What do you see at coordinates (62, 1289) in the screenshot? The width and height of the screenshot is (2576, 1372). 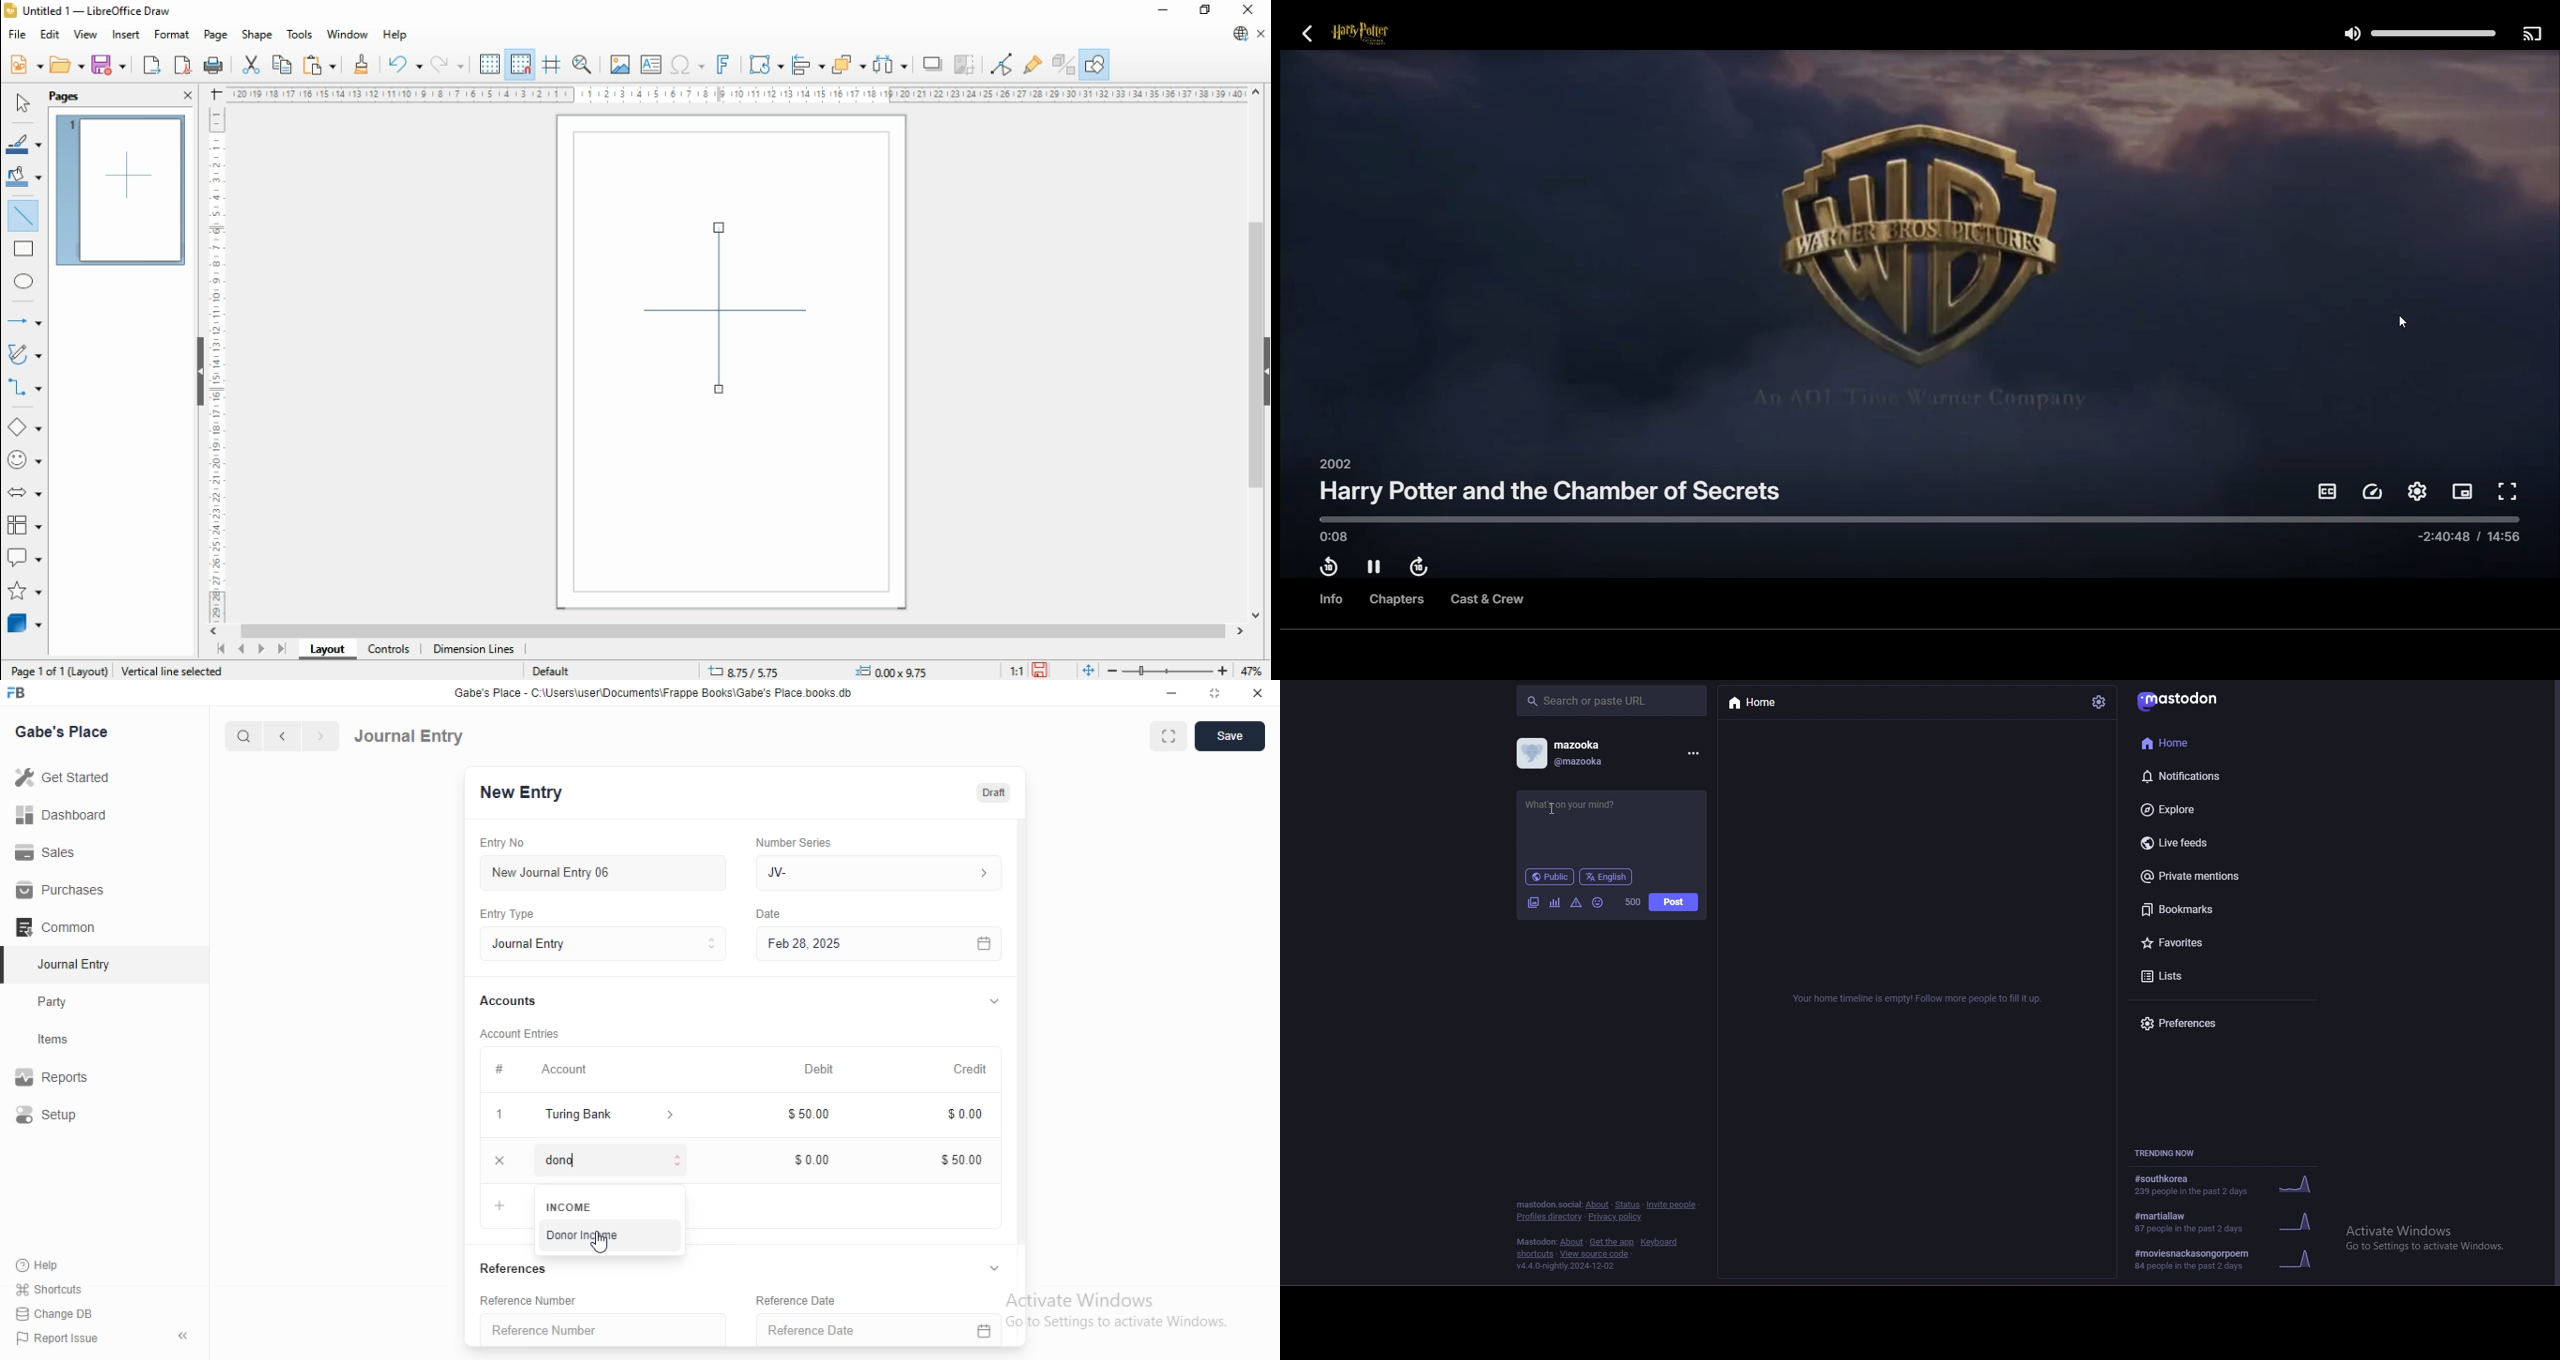 I see `‘Shortcuts` at bounding box center [62, 1289].